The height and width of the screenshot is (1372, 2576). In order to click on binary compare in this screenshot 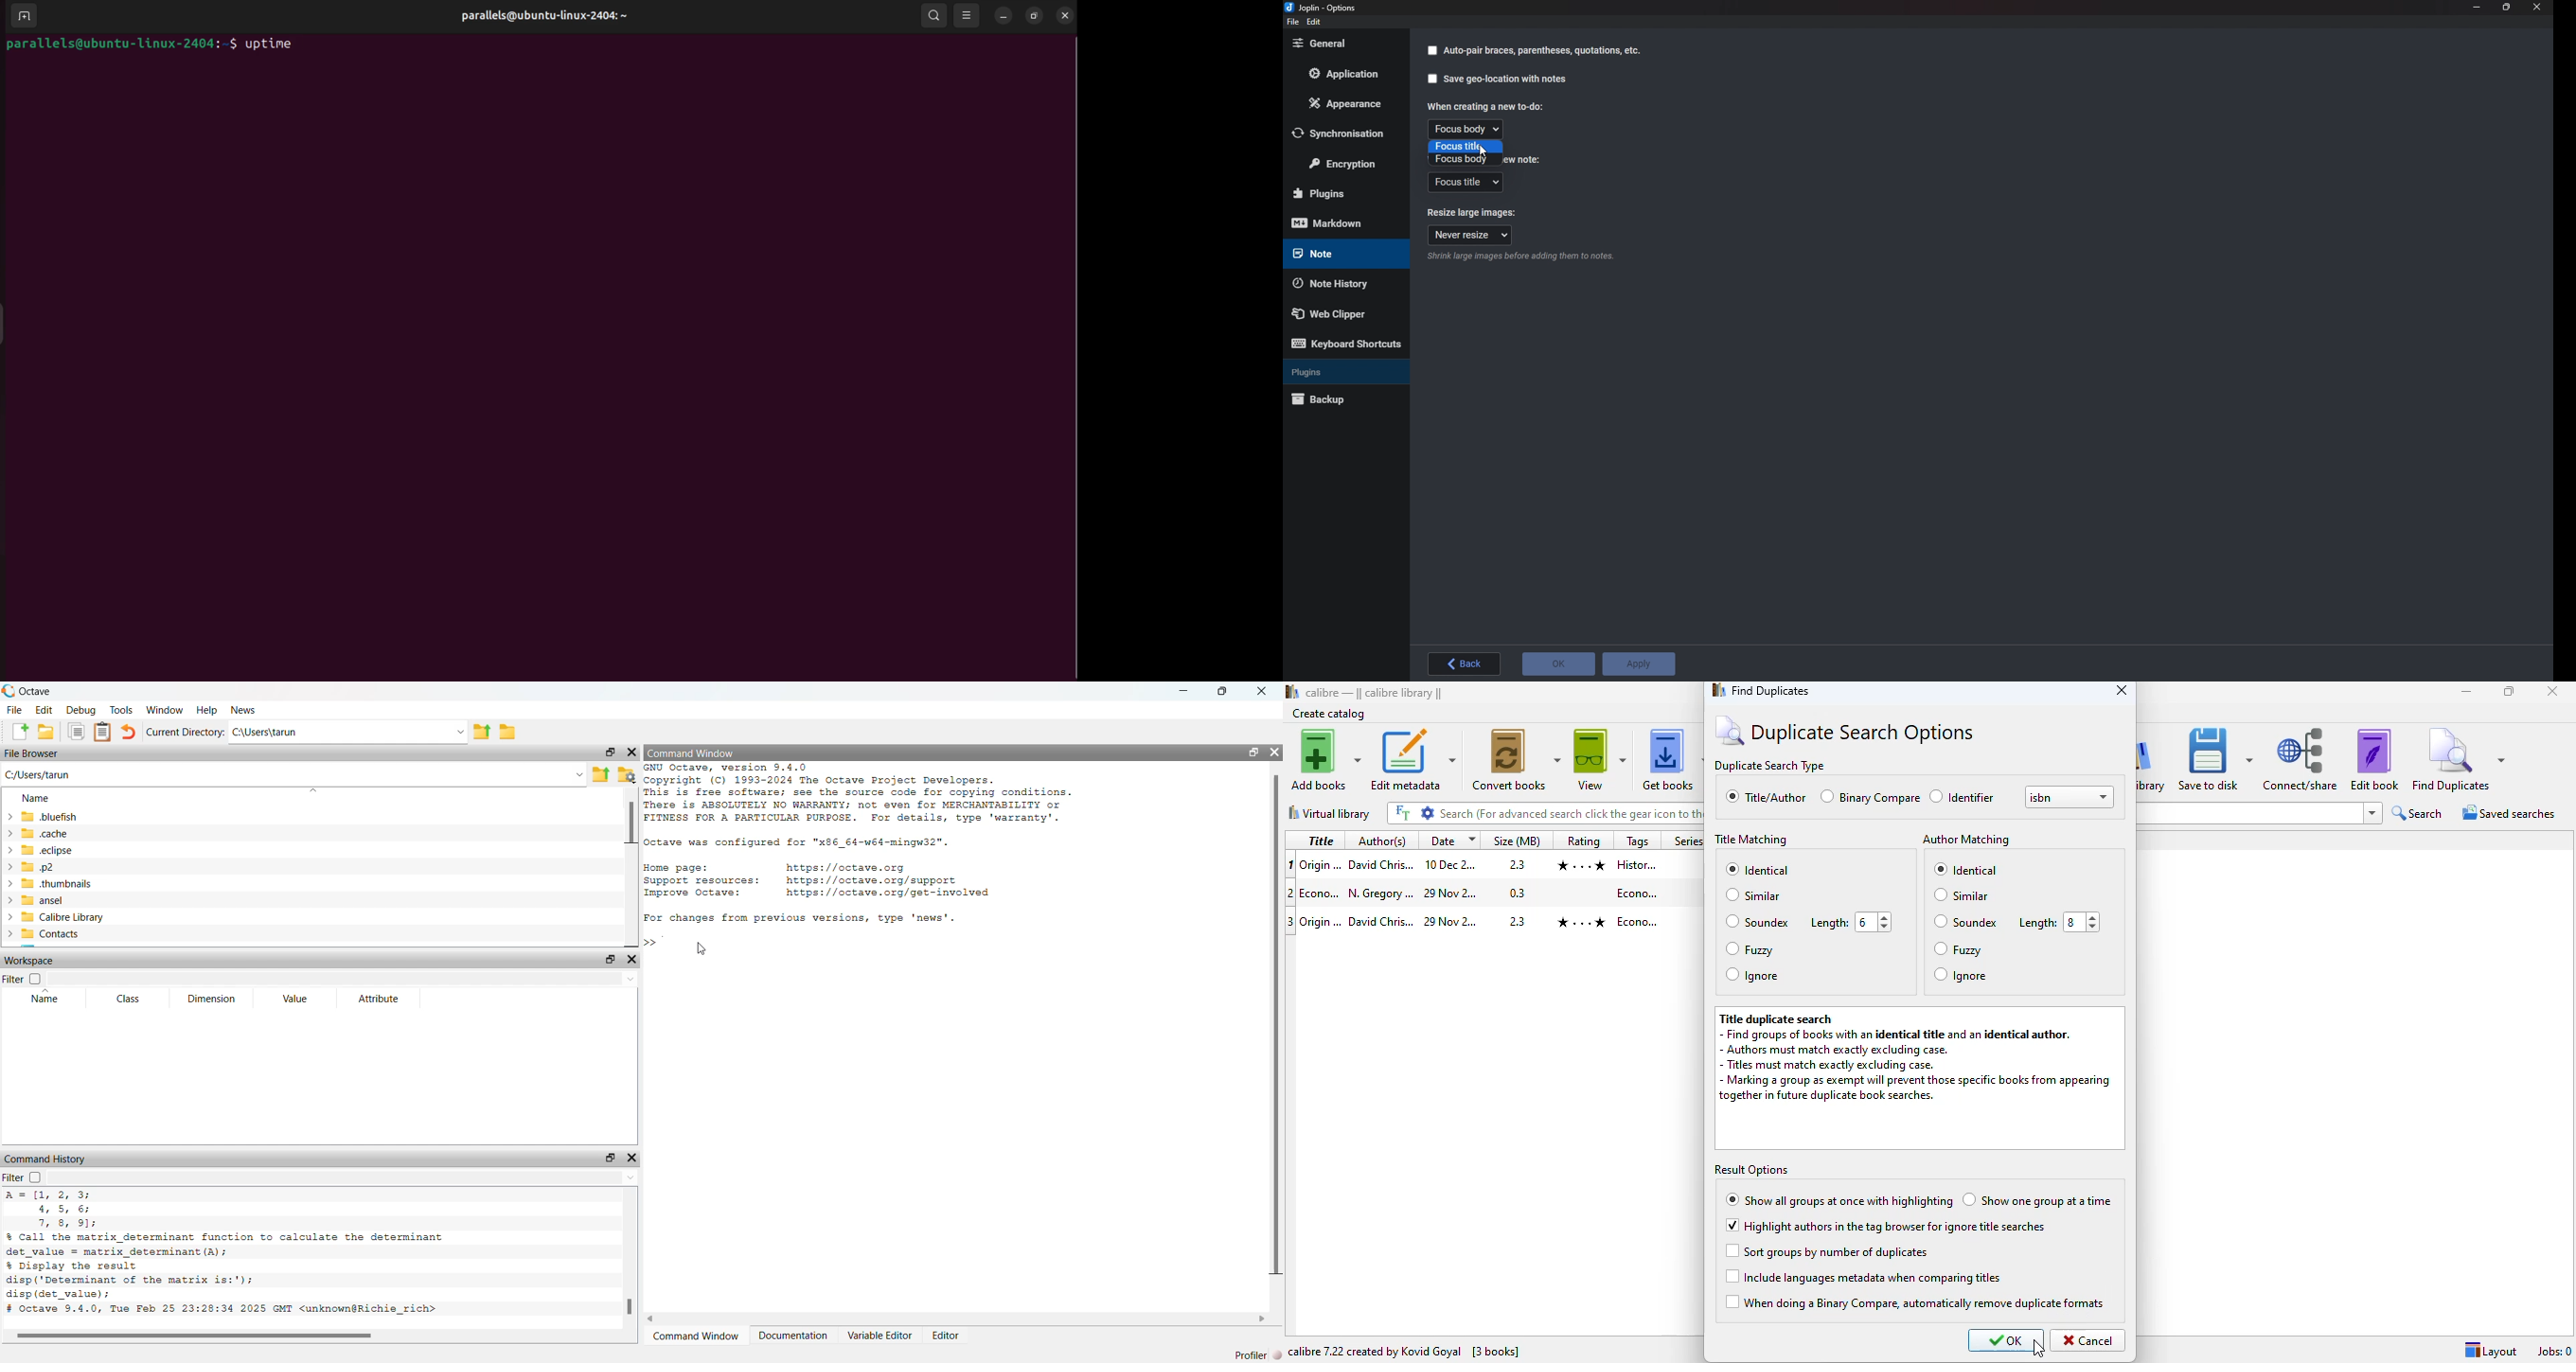, I will do `click(1870, 797)`.